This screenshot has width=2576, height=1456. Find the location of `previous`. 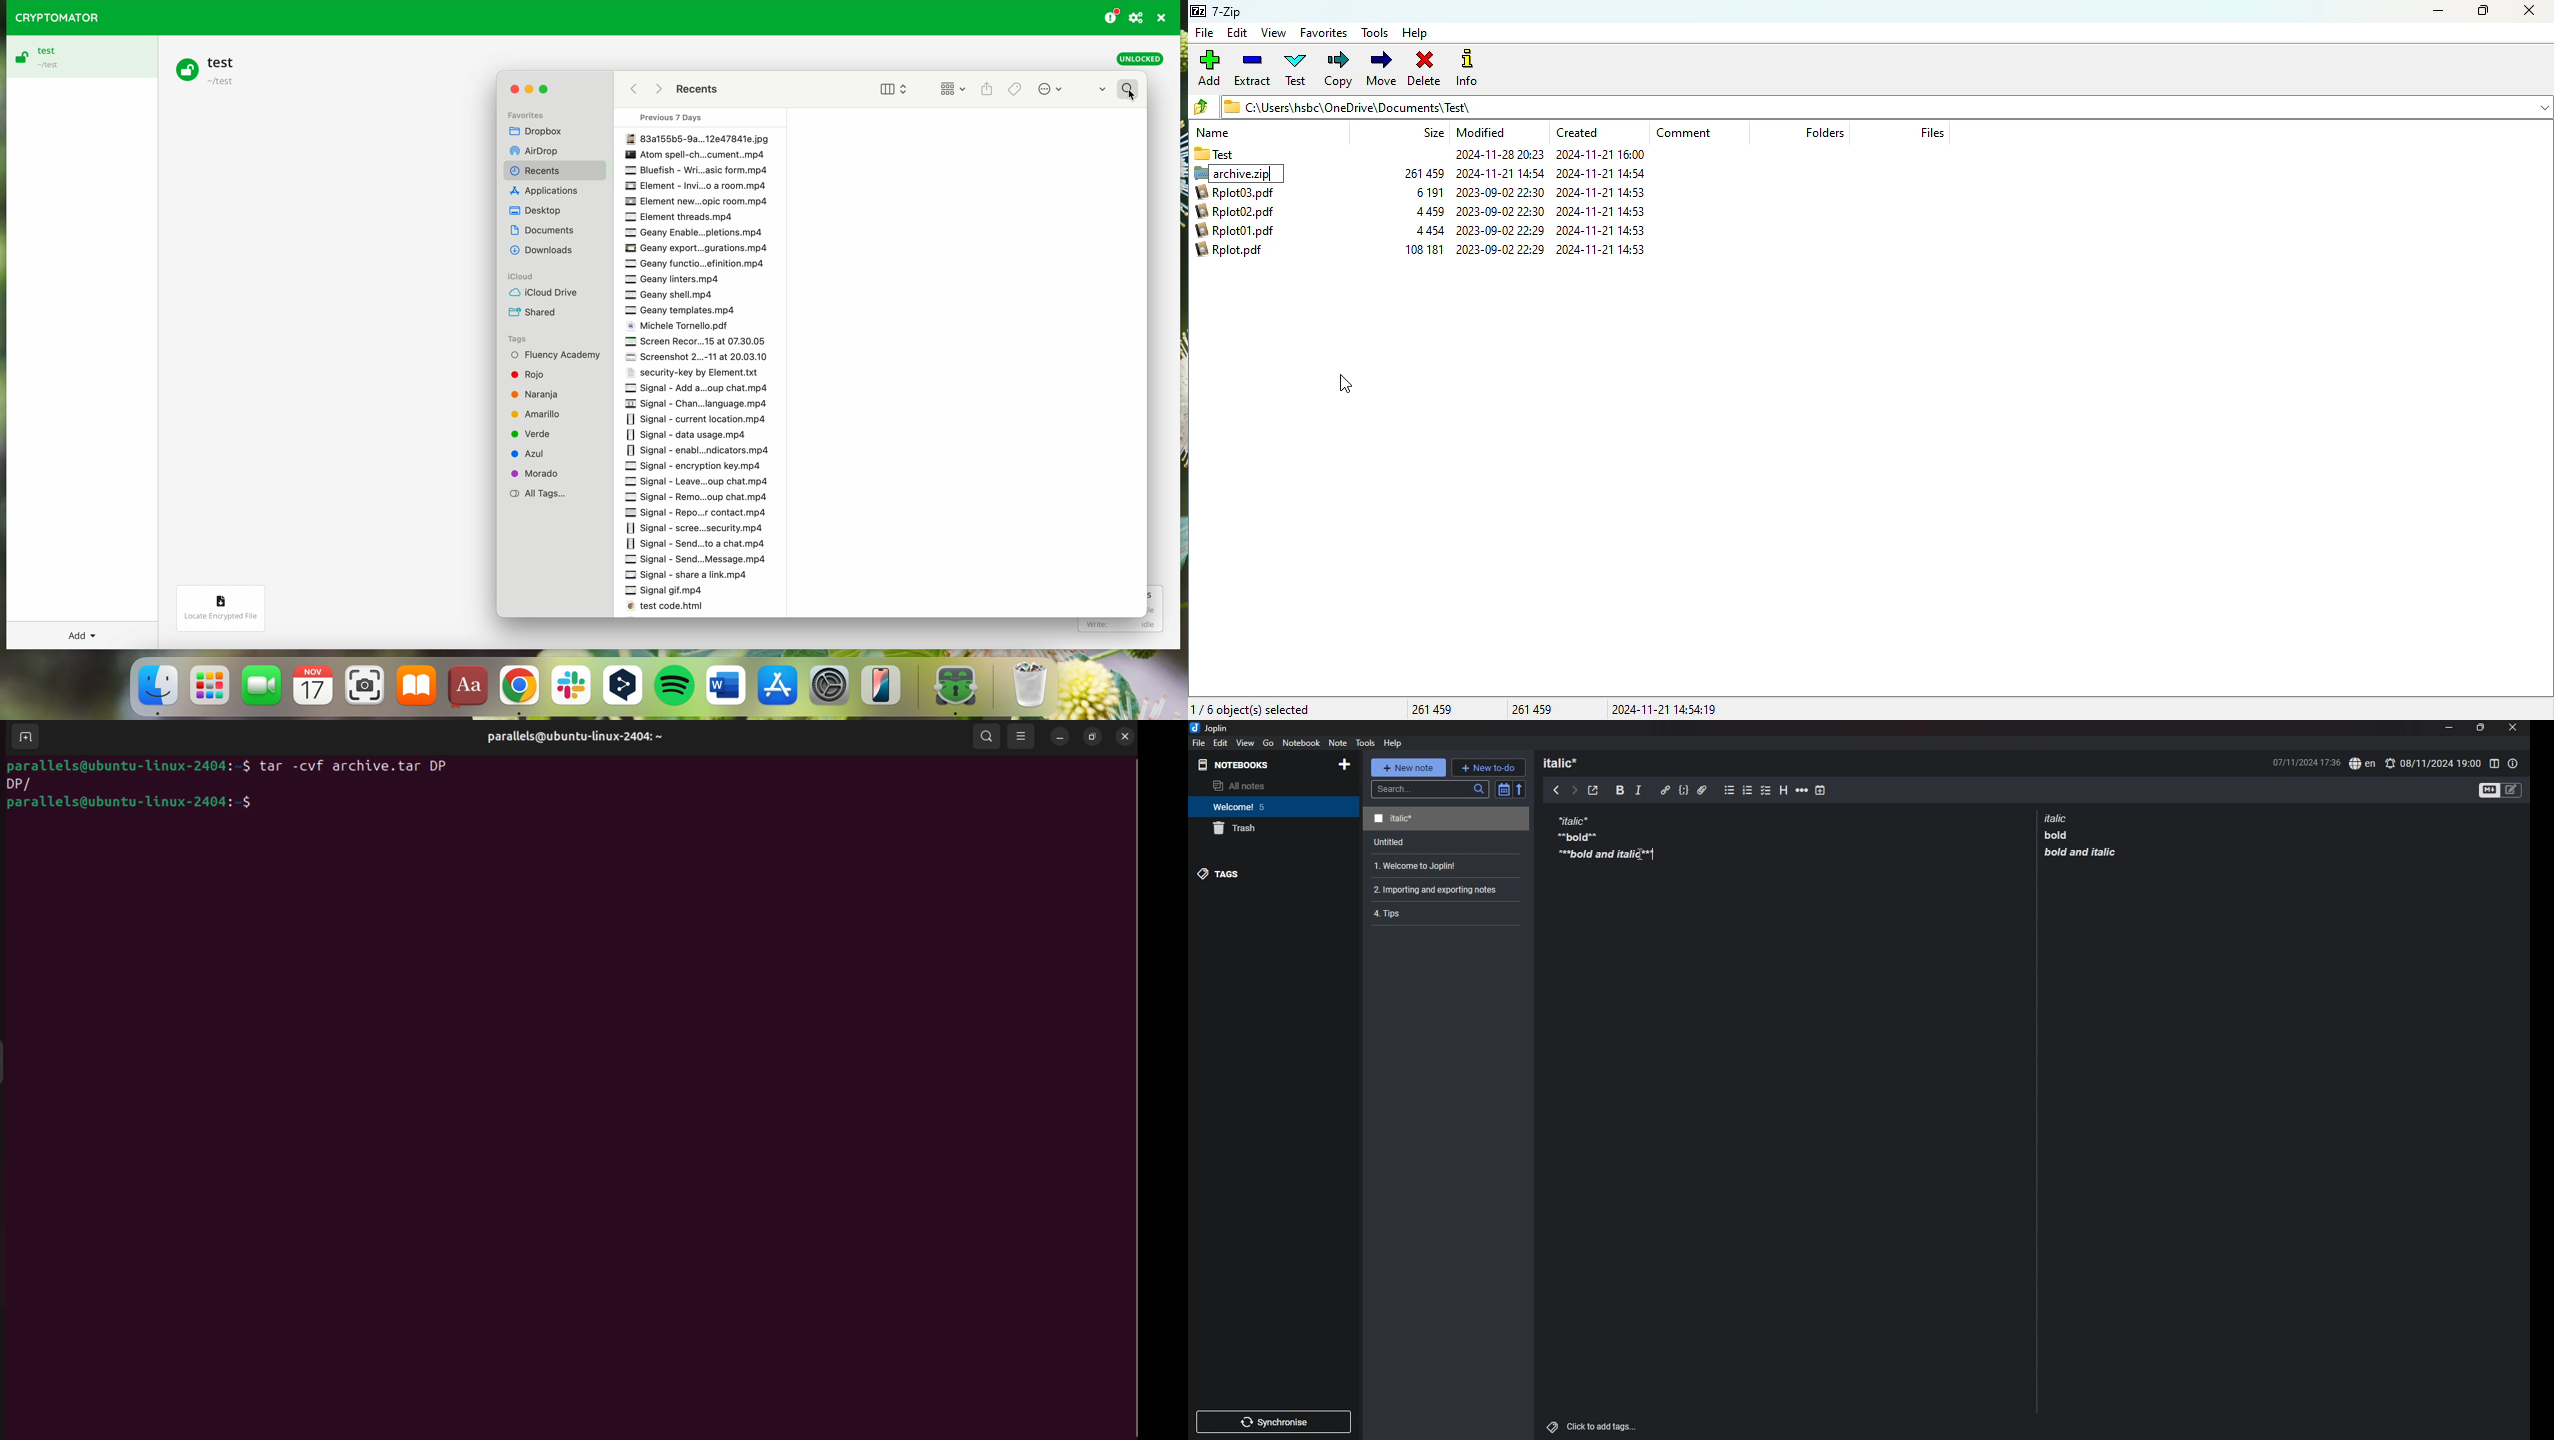

previous is located at coordinates (1556, 789).